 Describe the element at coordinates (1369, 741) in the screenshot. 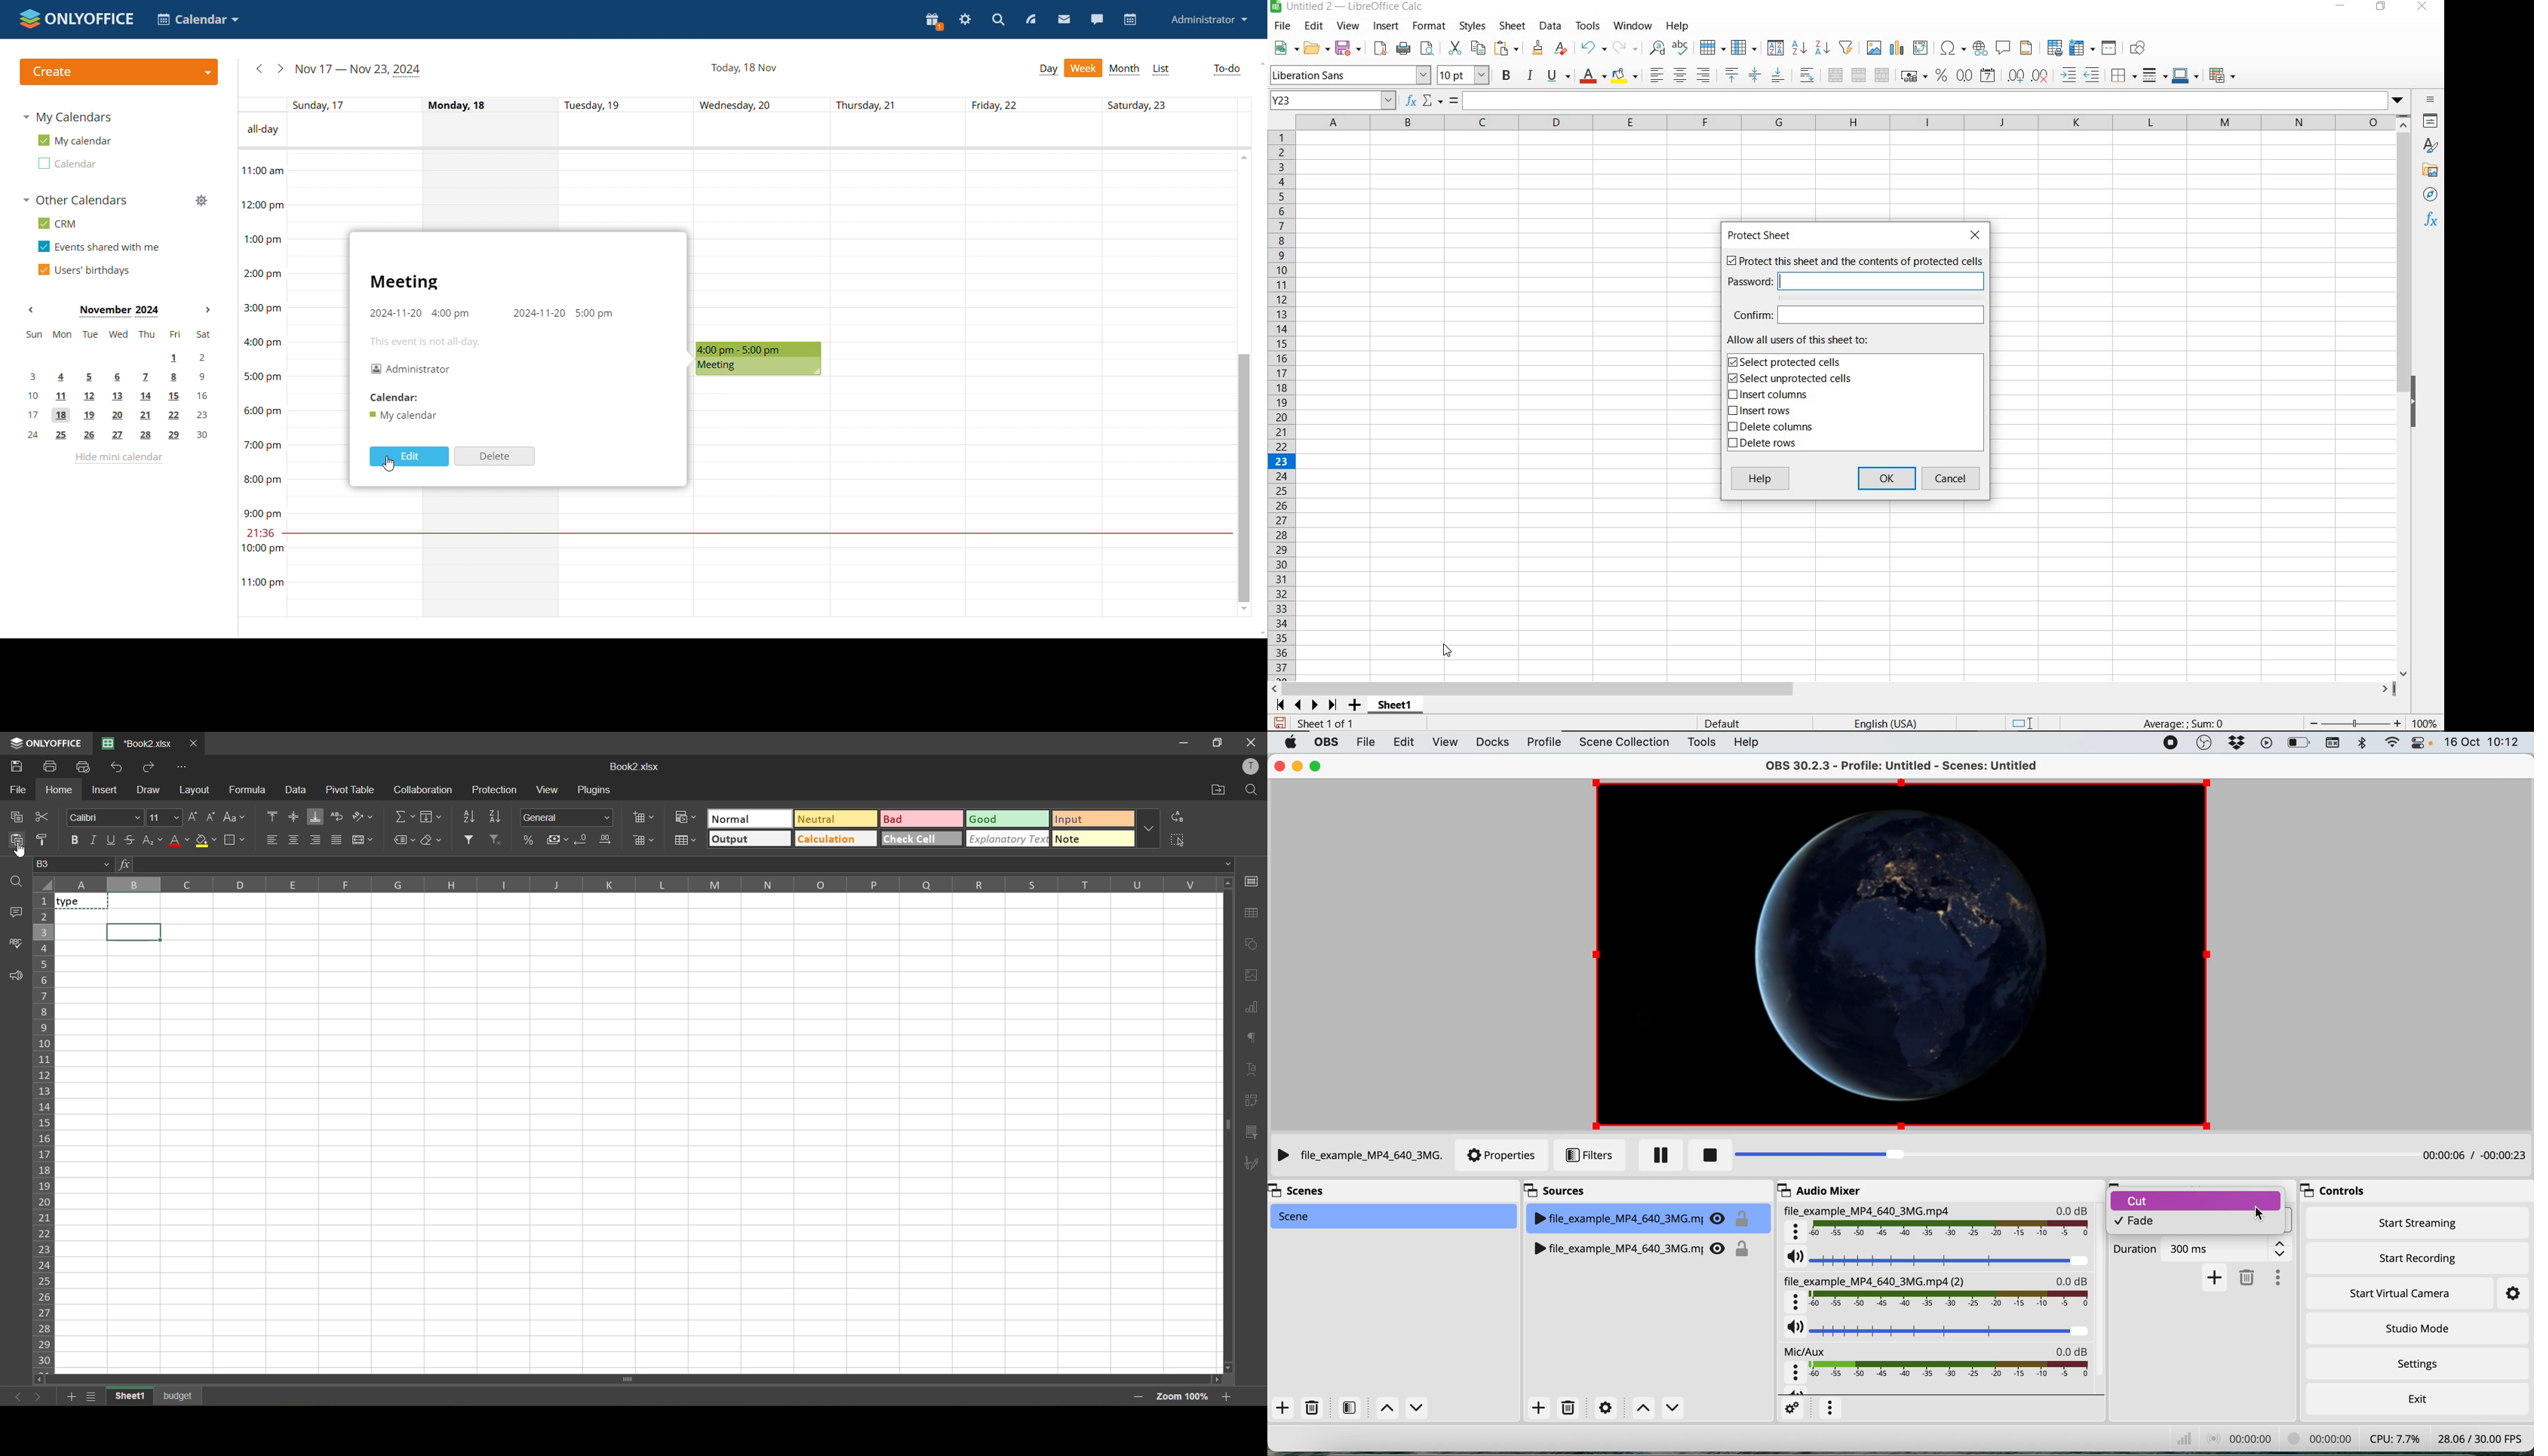

I see `file` at that location.